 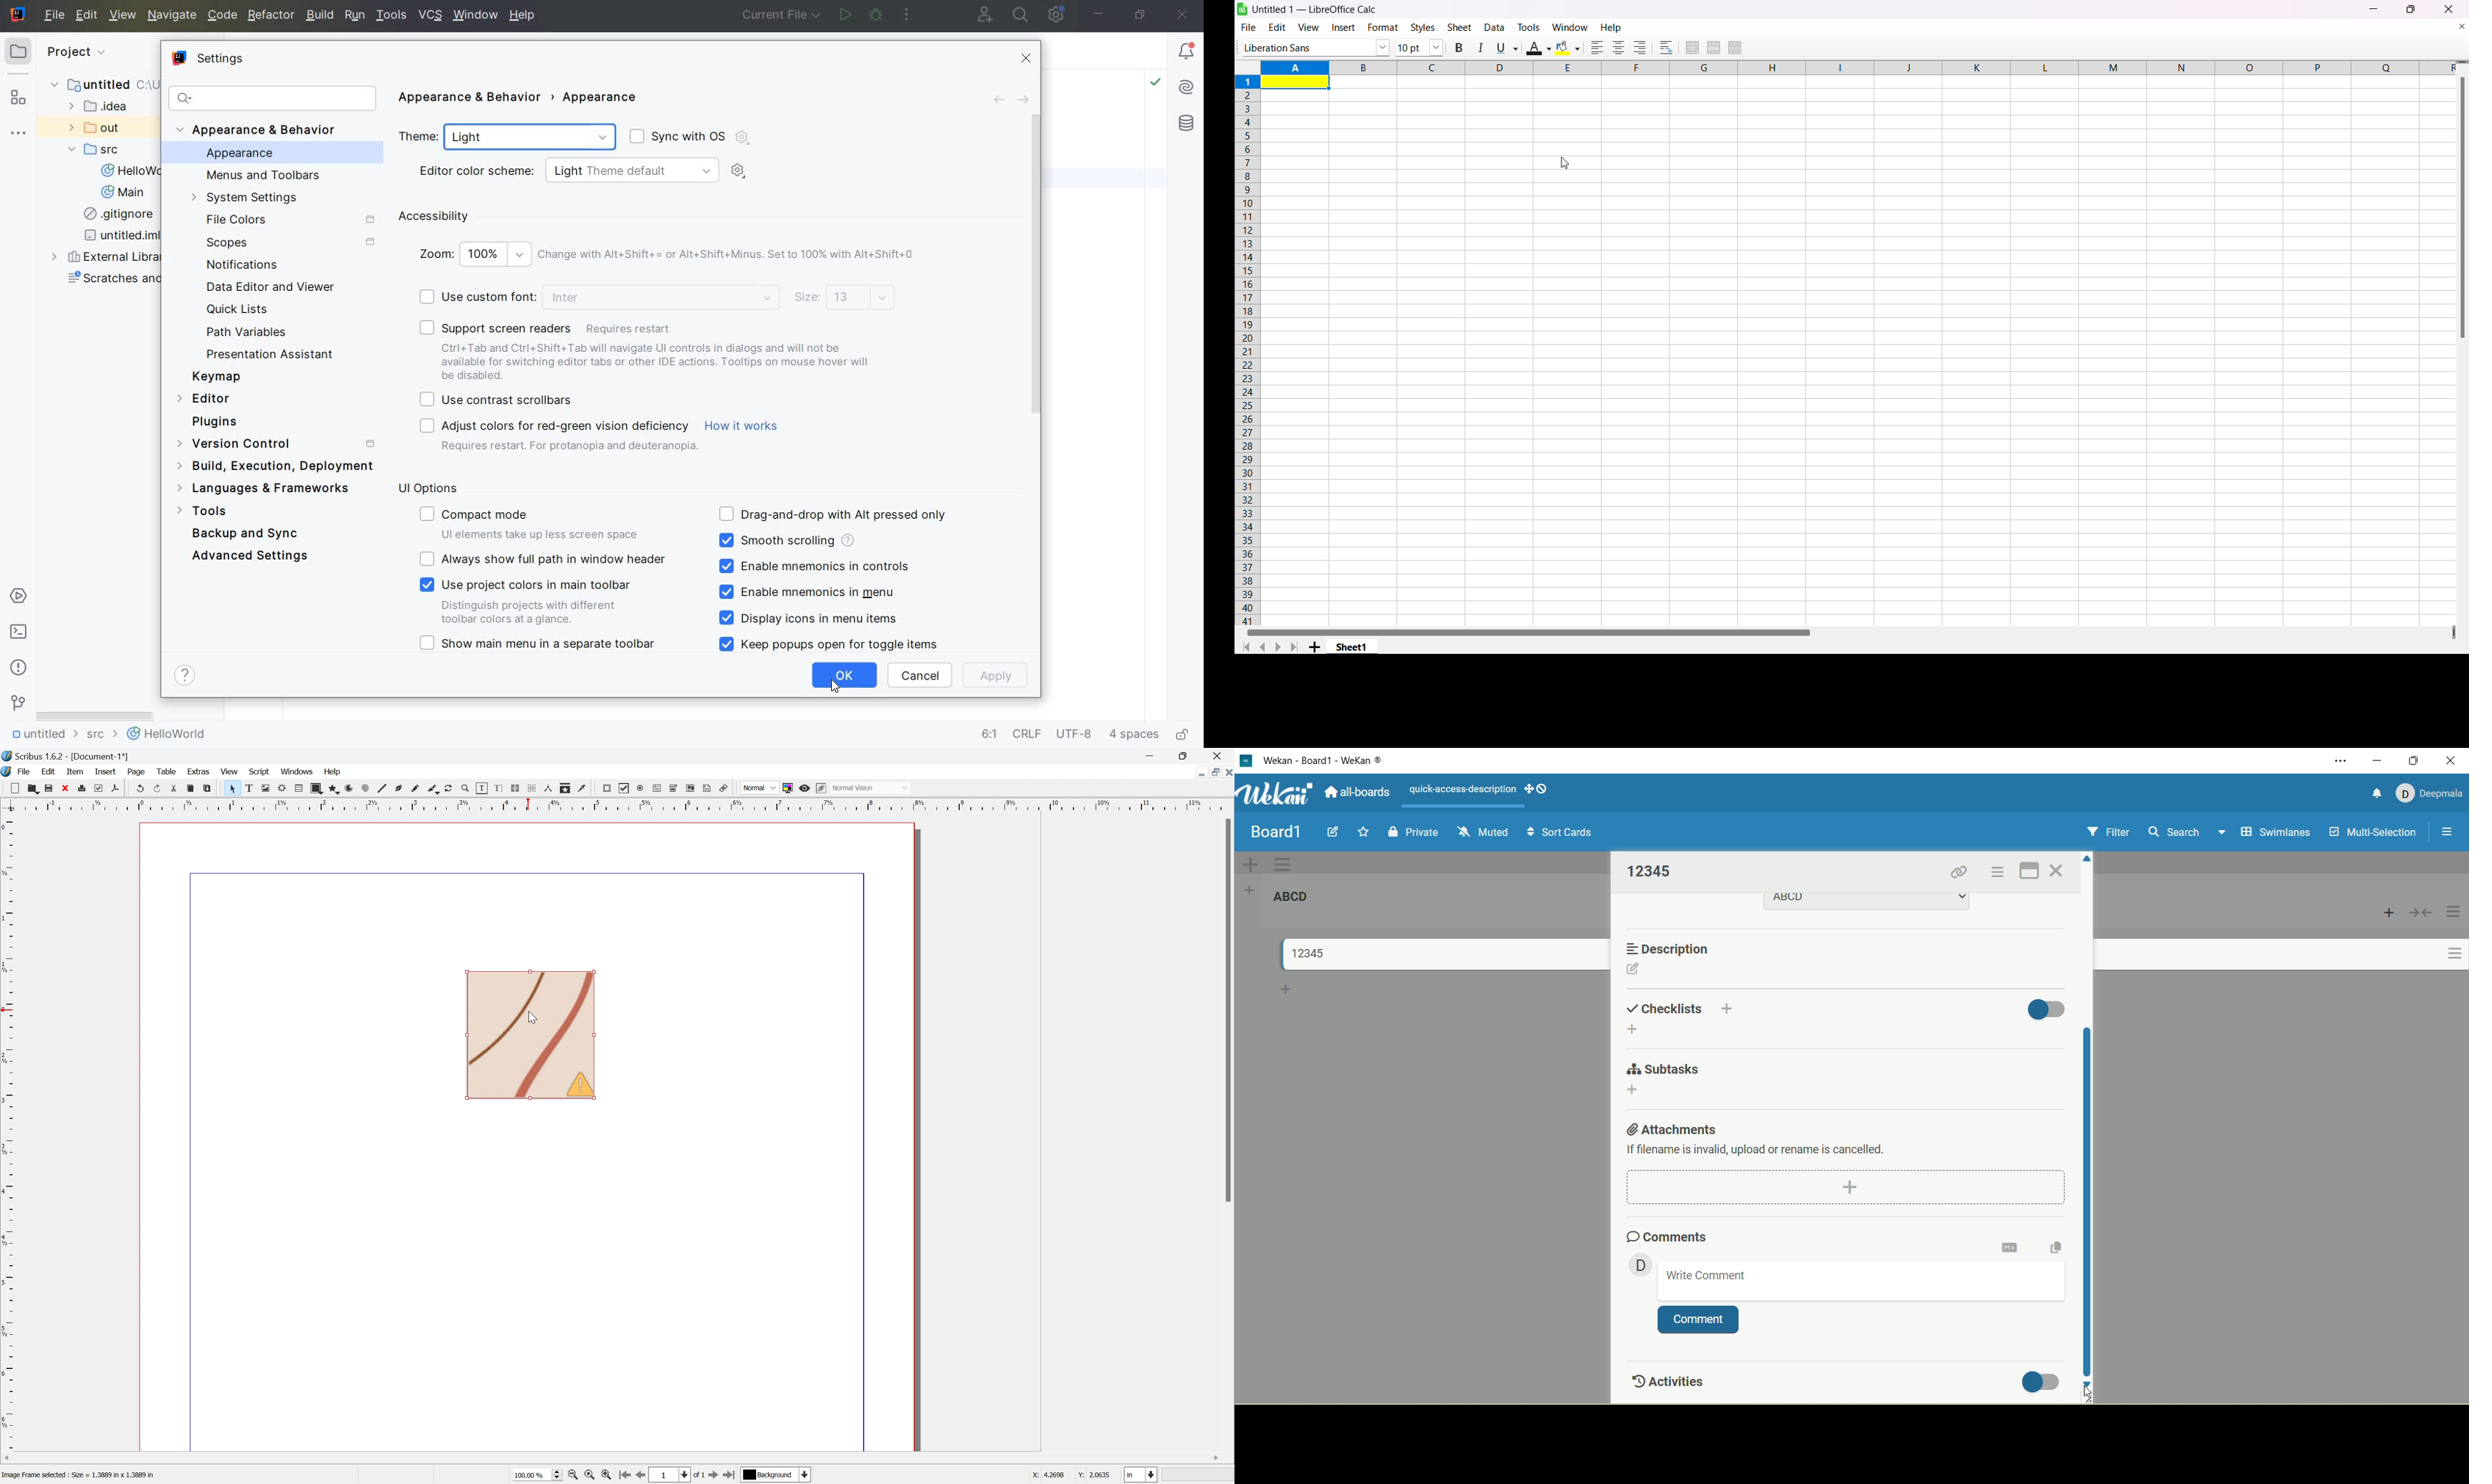 What do you see at coordinates (236, 789) in the screenshot?
I see `Select item` at bounding box center [236, 789].